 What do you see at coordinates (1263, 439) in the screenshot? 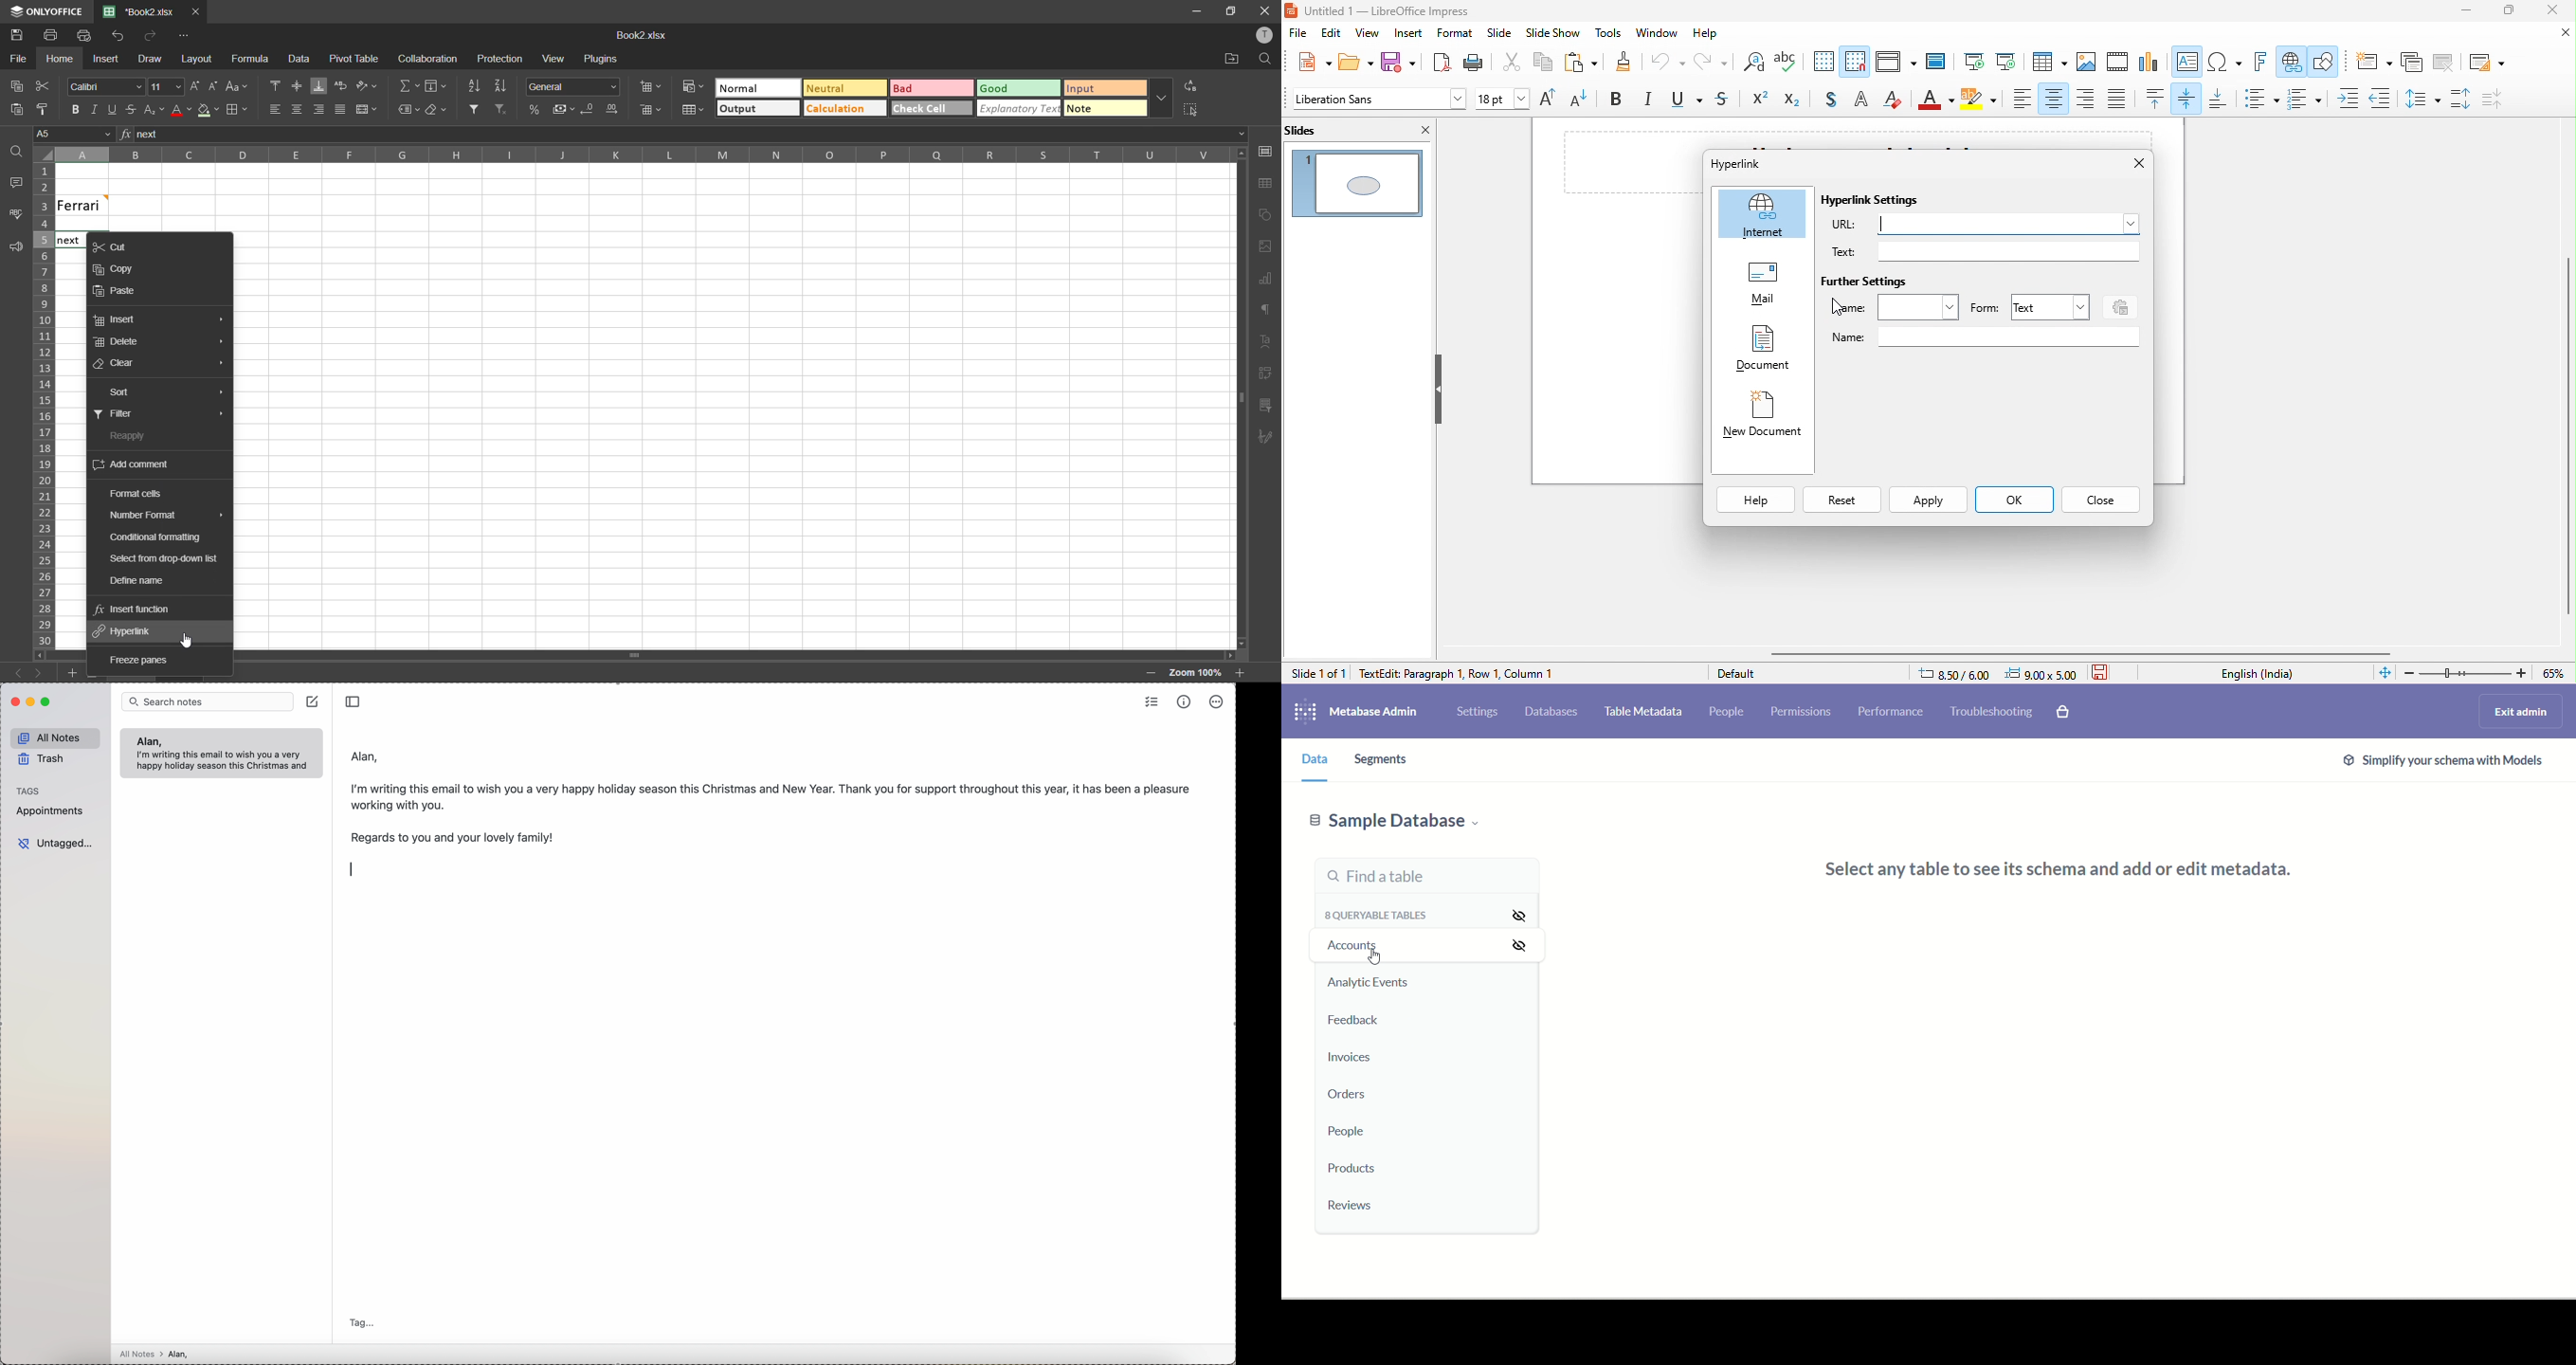
I see `signature` at bounding box center [1263, 439].